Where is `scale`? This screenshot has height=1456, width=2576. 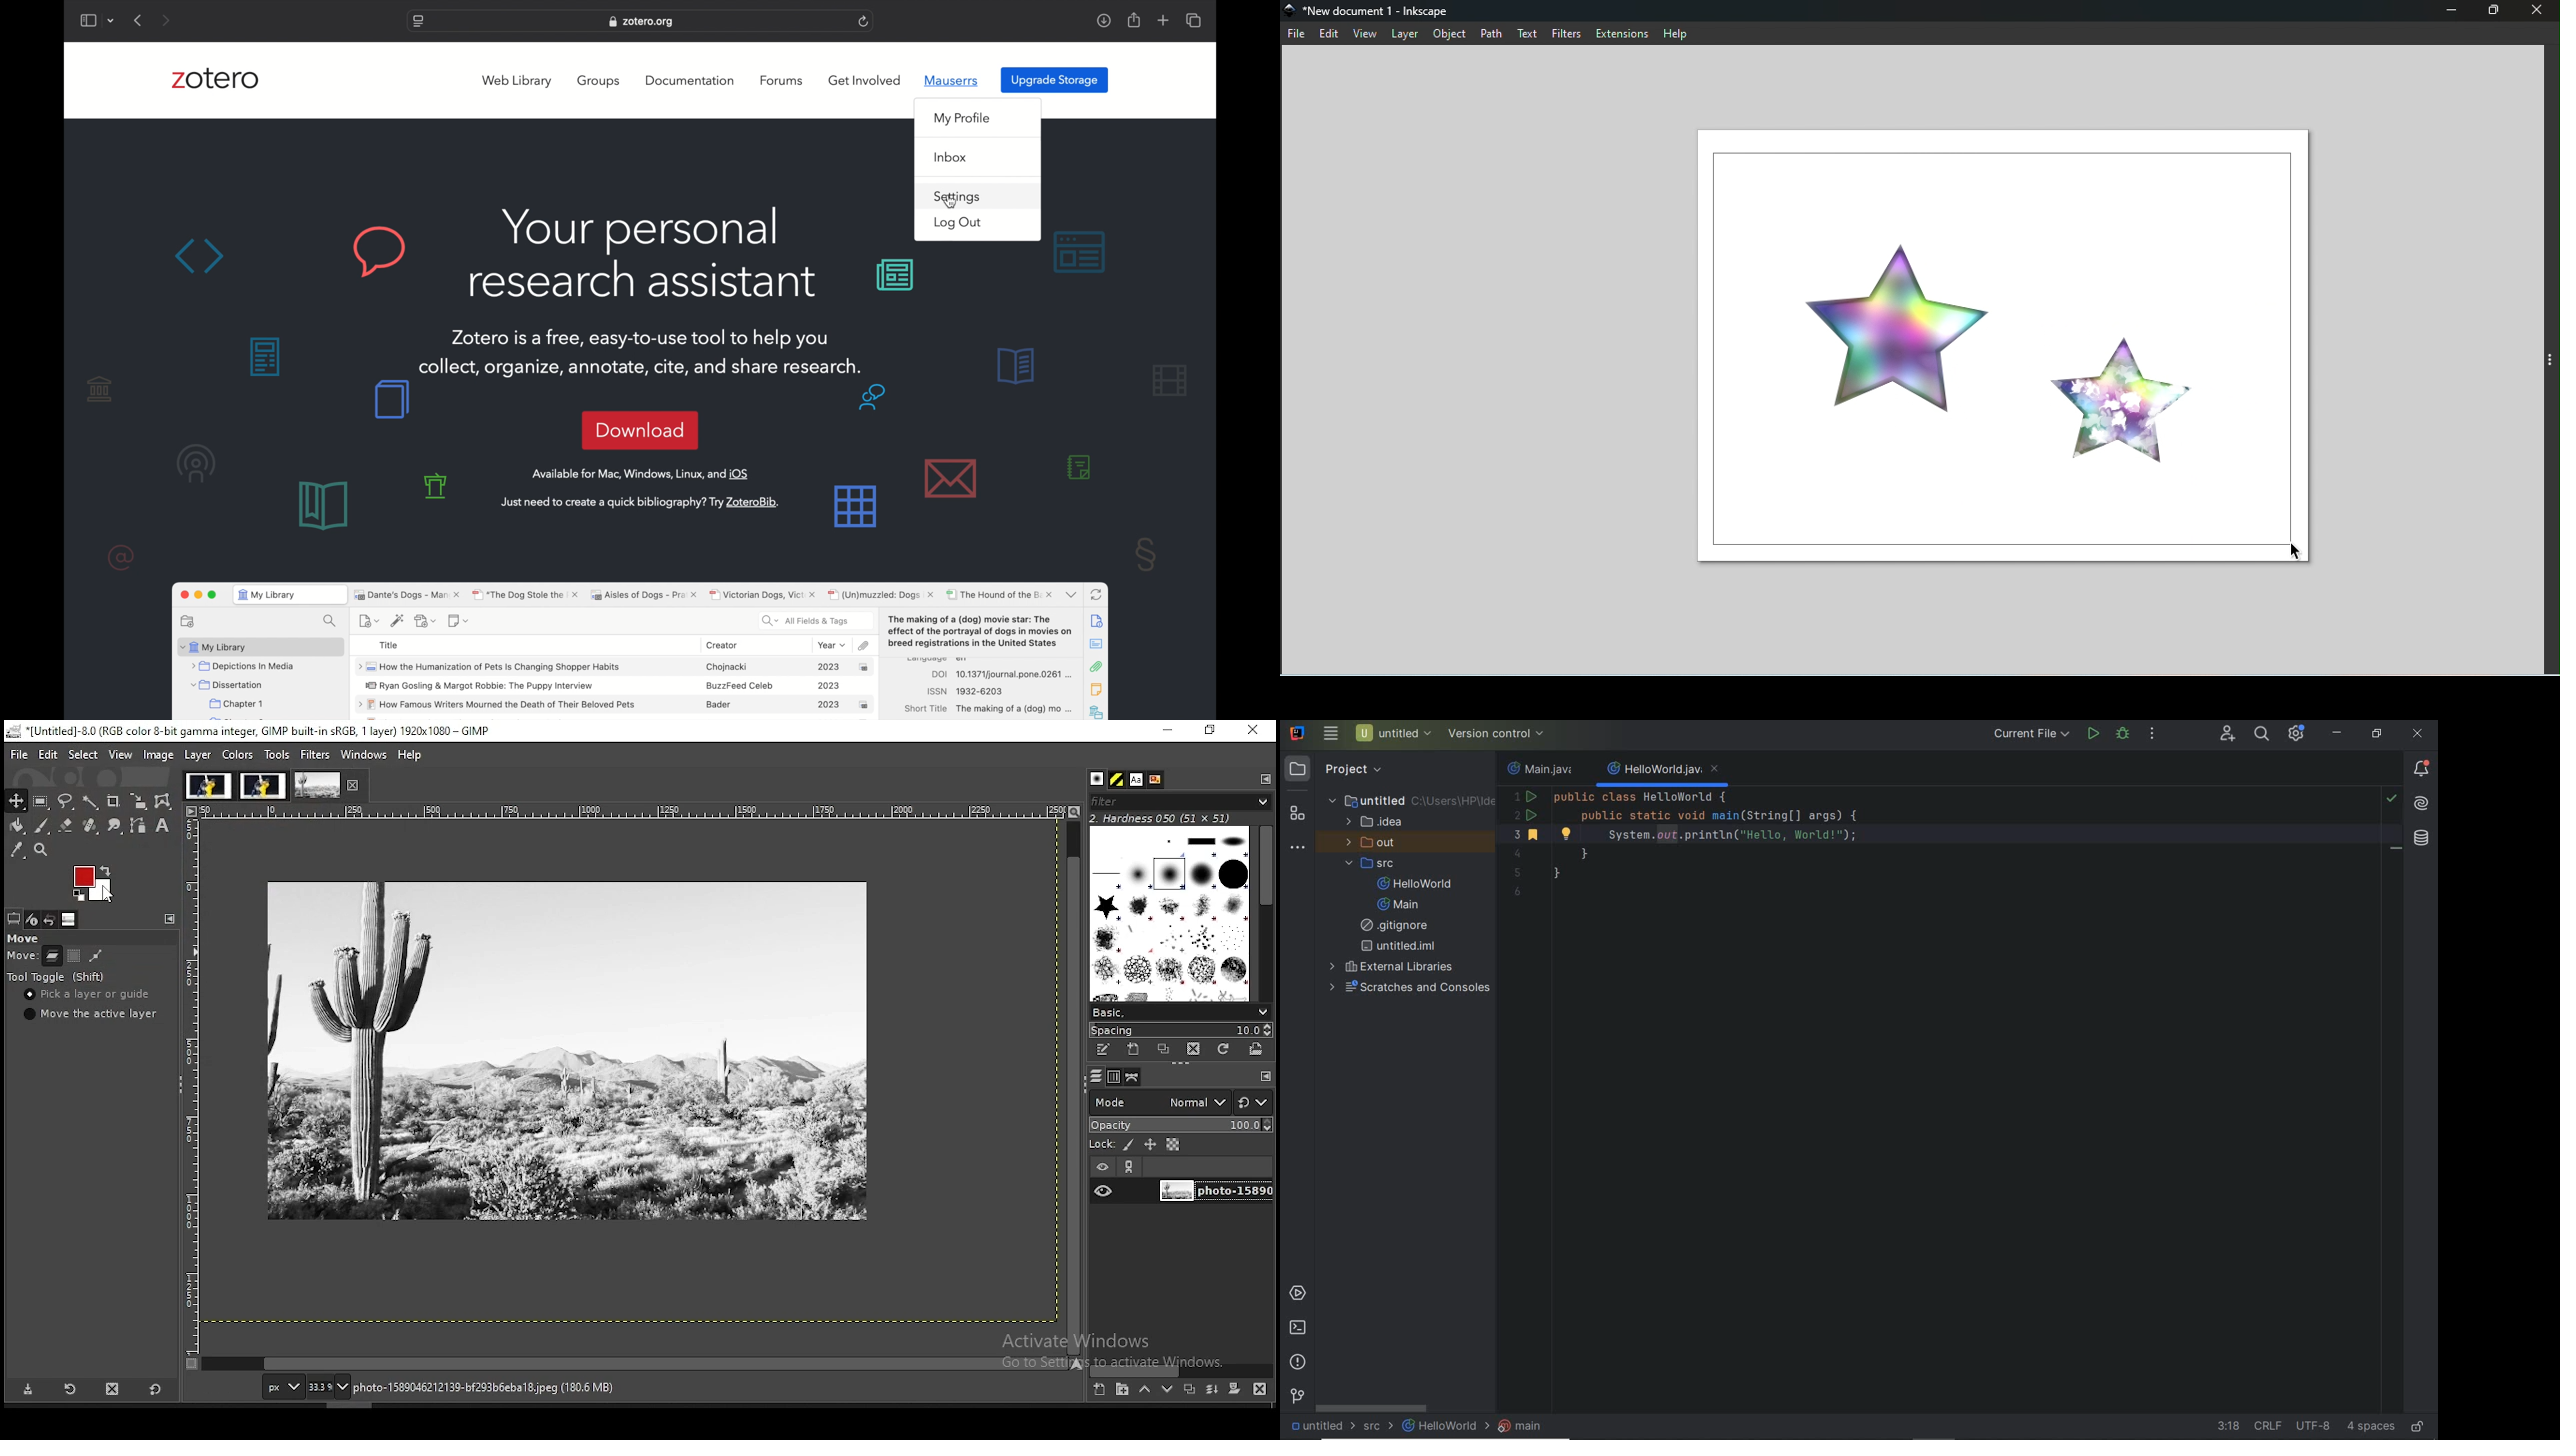 scale is located at coordinates (189, 1079).